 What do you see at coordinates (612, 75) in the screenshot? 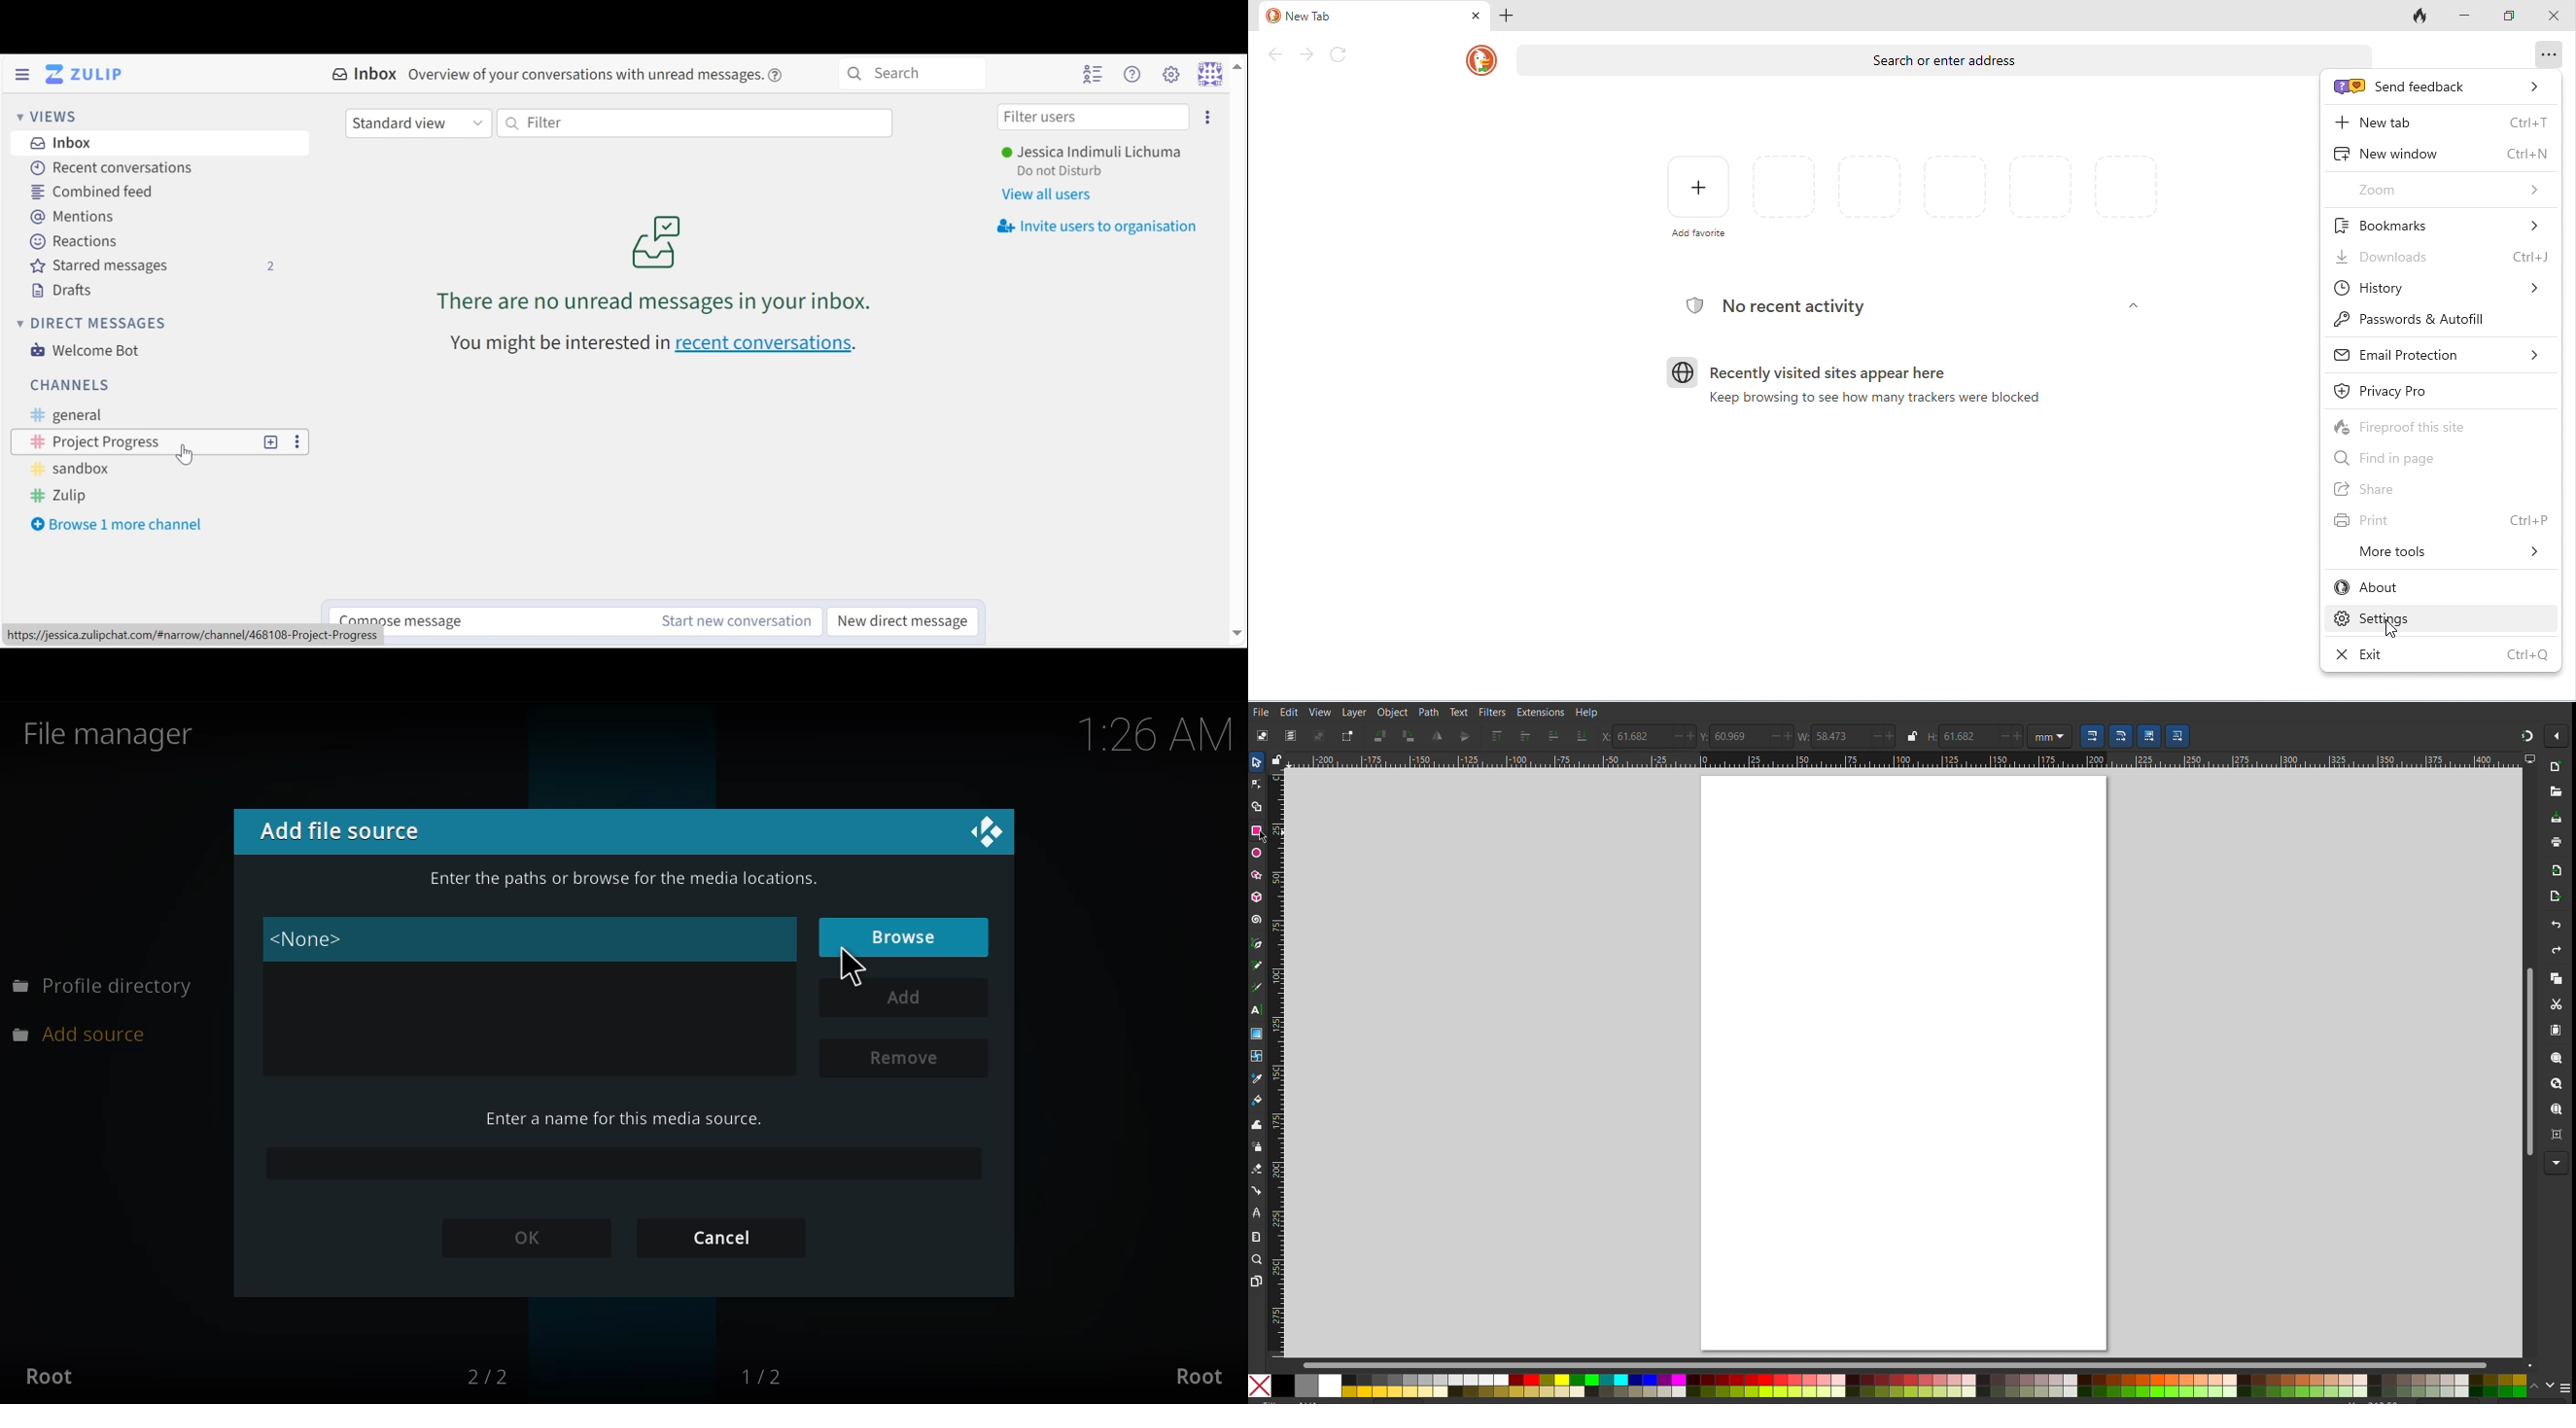
I see `overview` at bounding box center [612, 75].